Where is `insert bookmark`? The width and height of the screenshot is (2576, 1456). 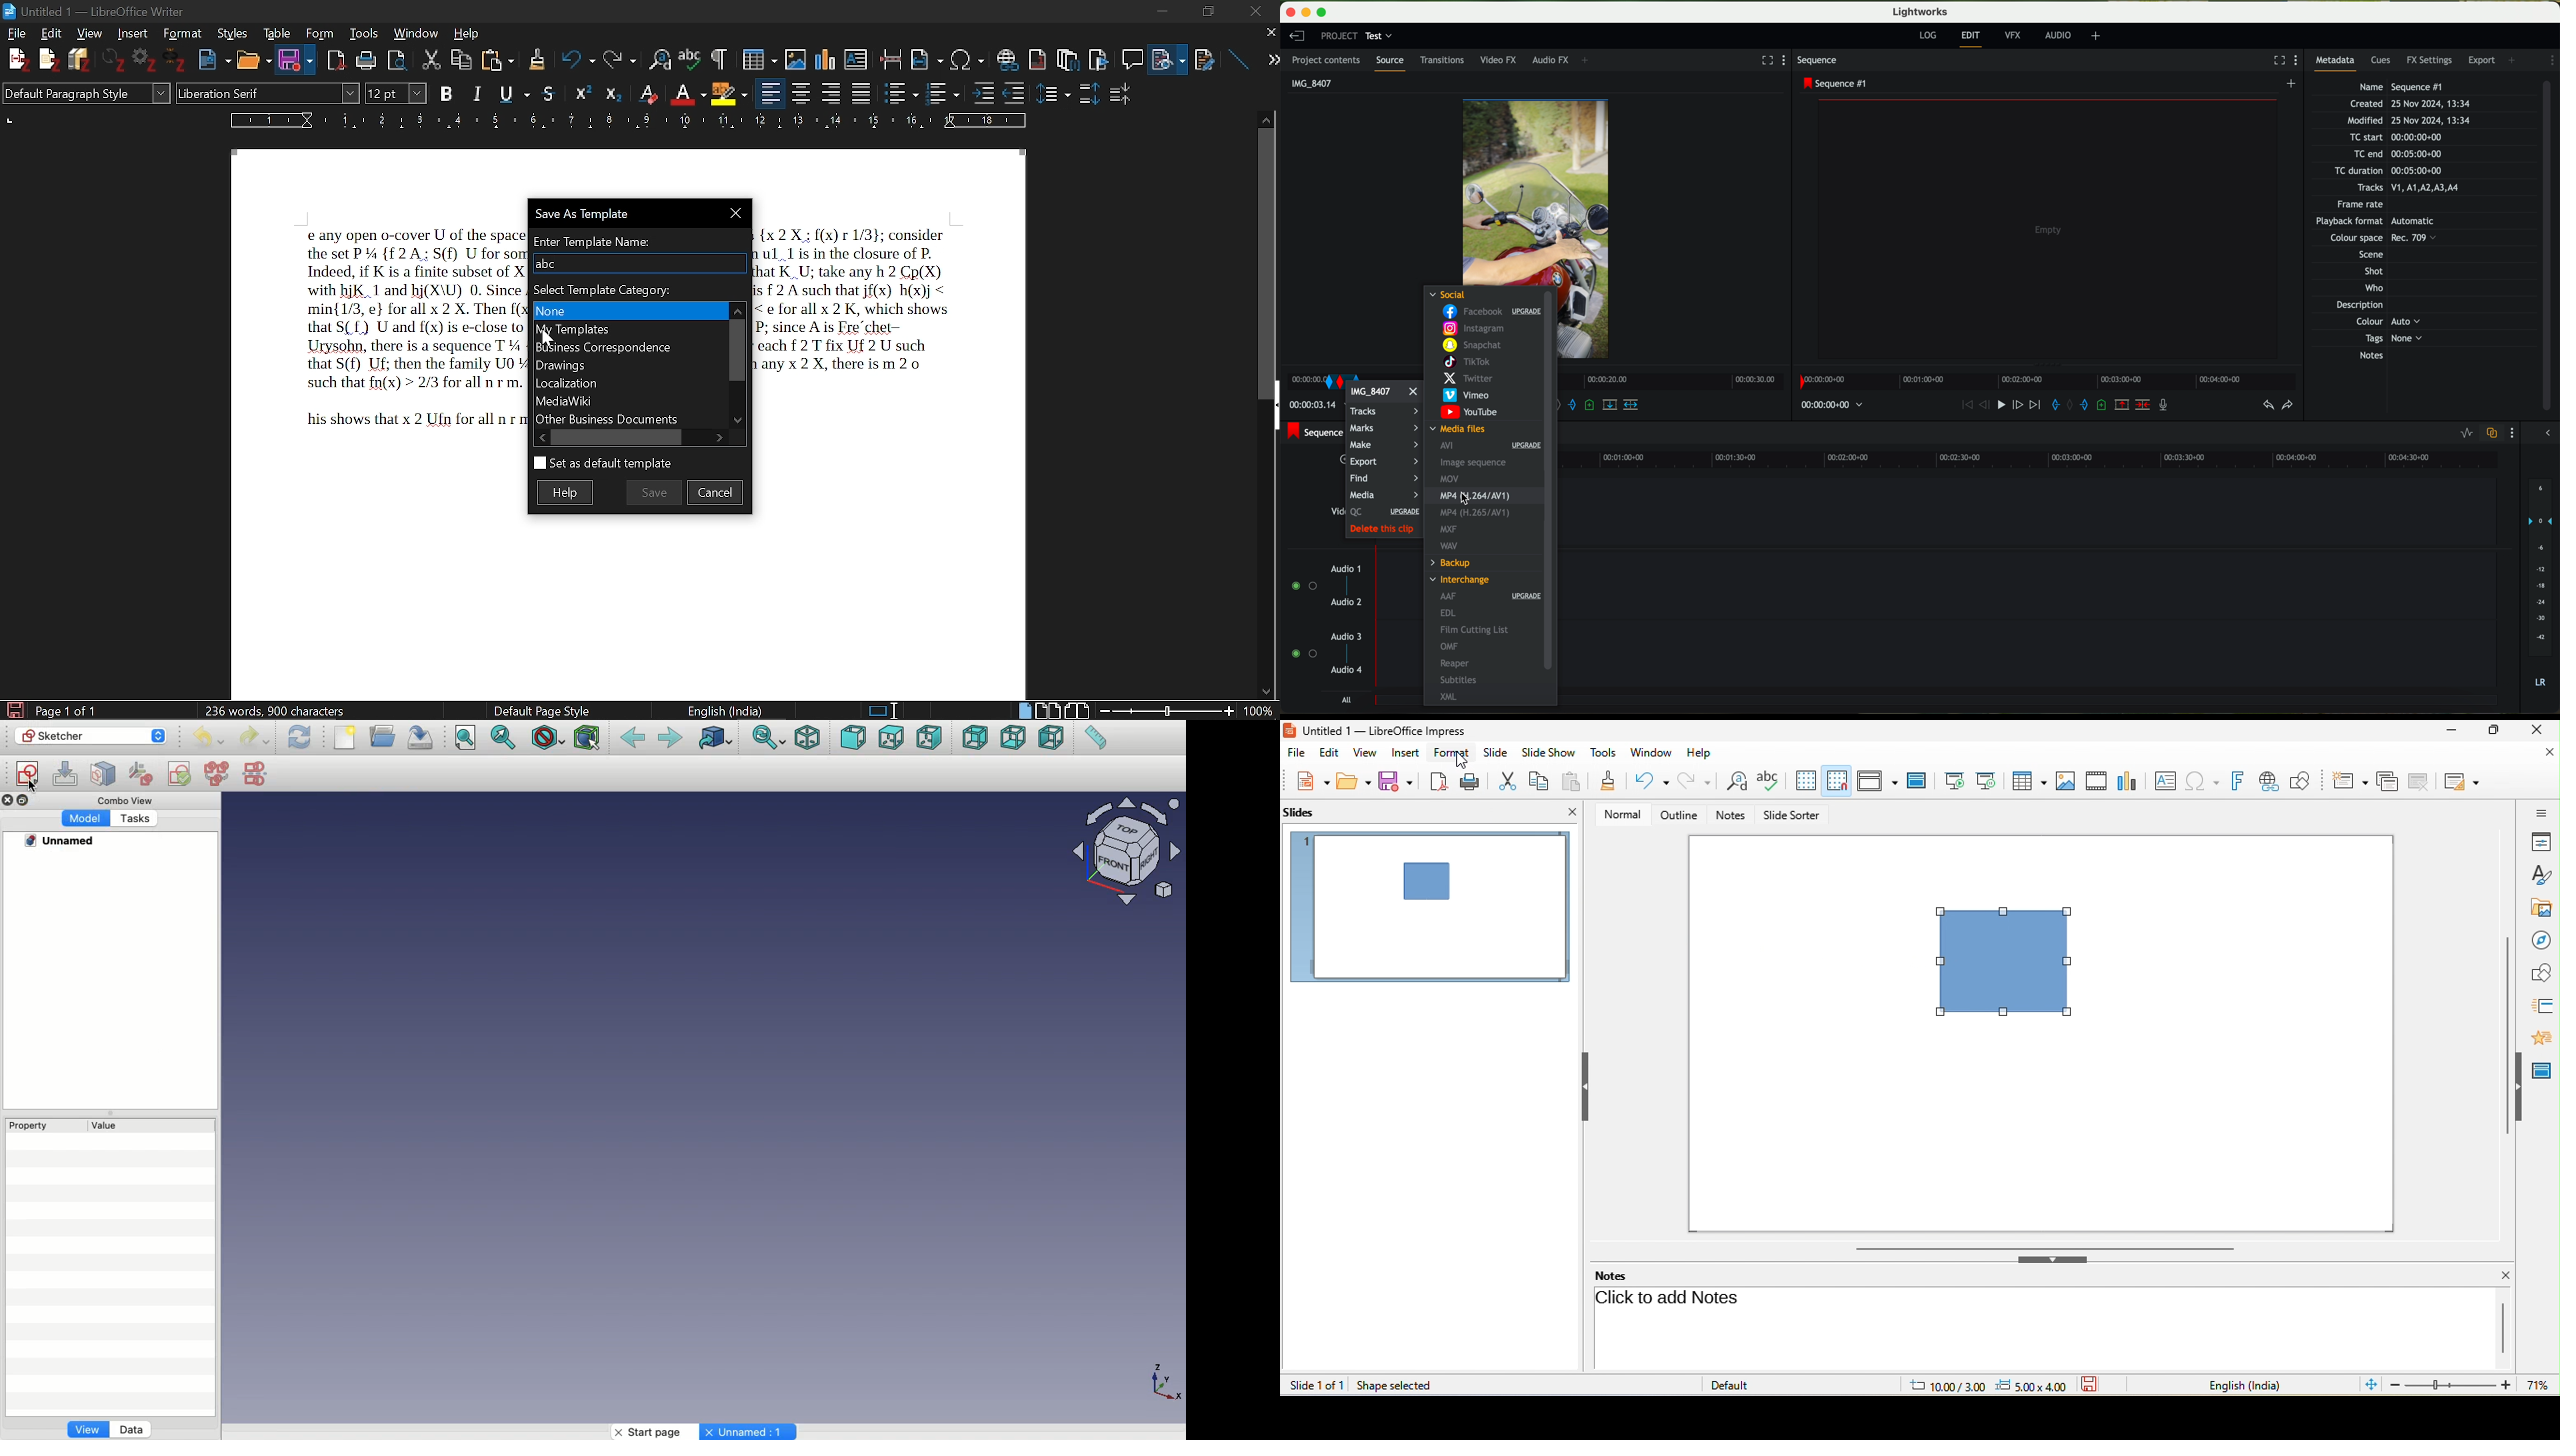
insert bookmark is located at coordinates (1100, 57).